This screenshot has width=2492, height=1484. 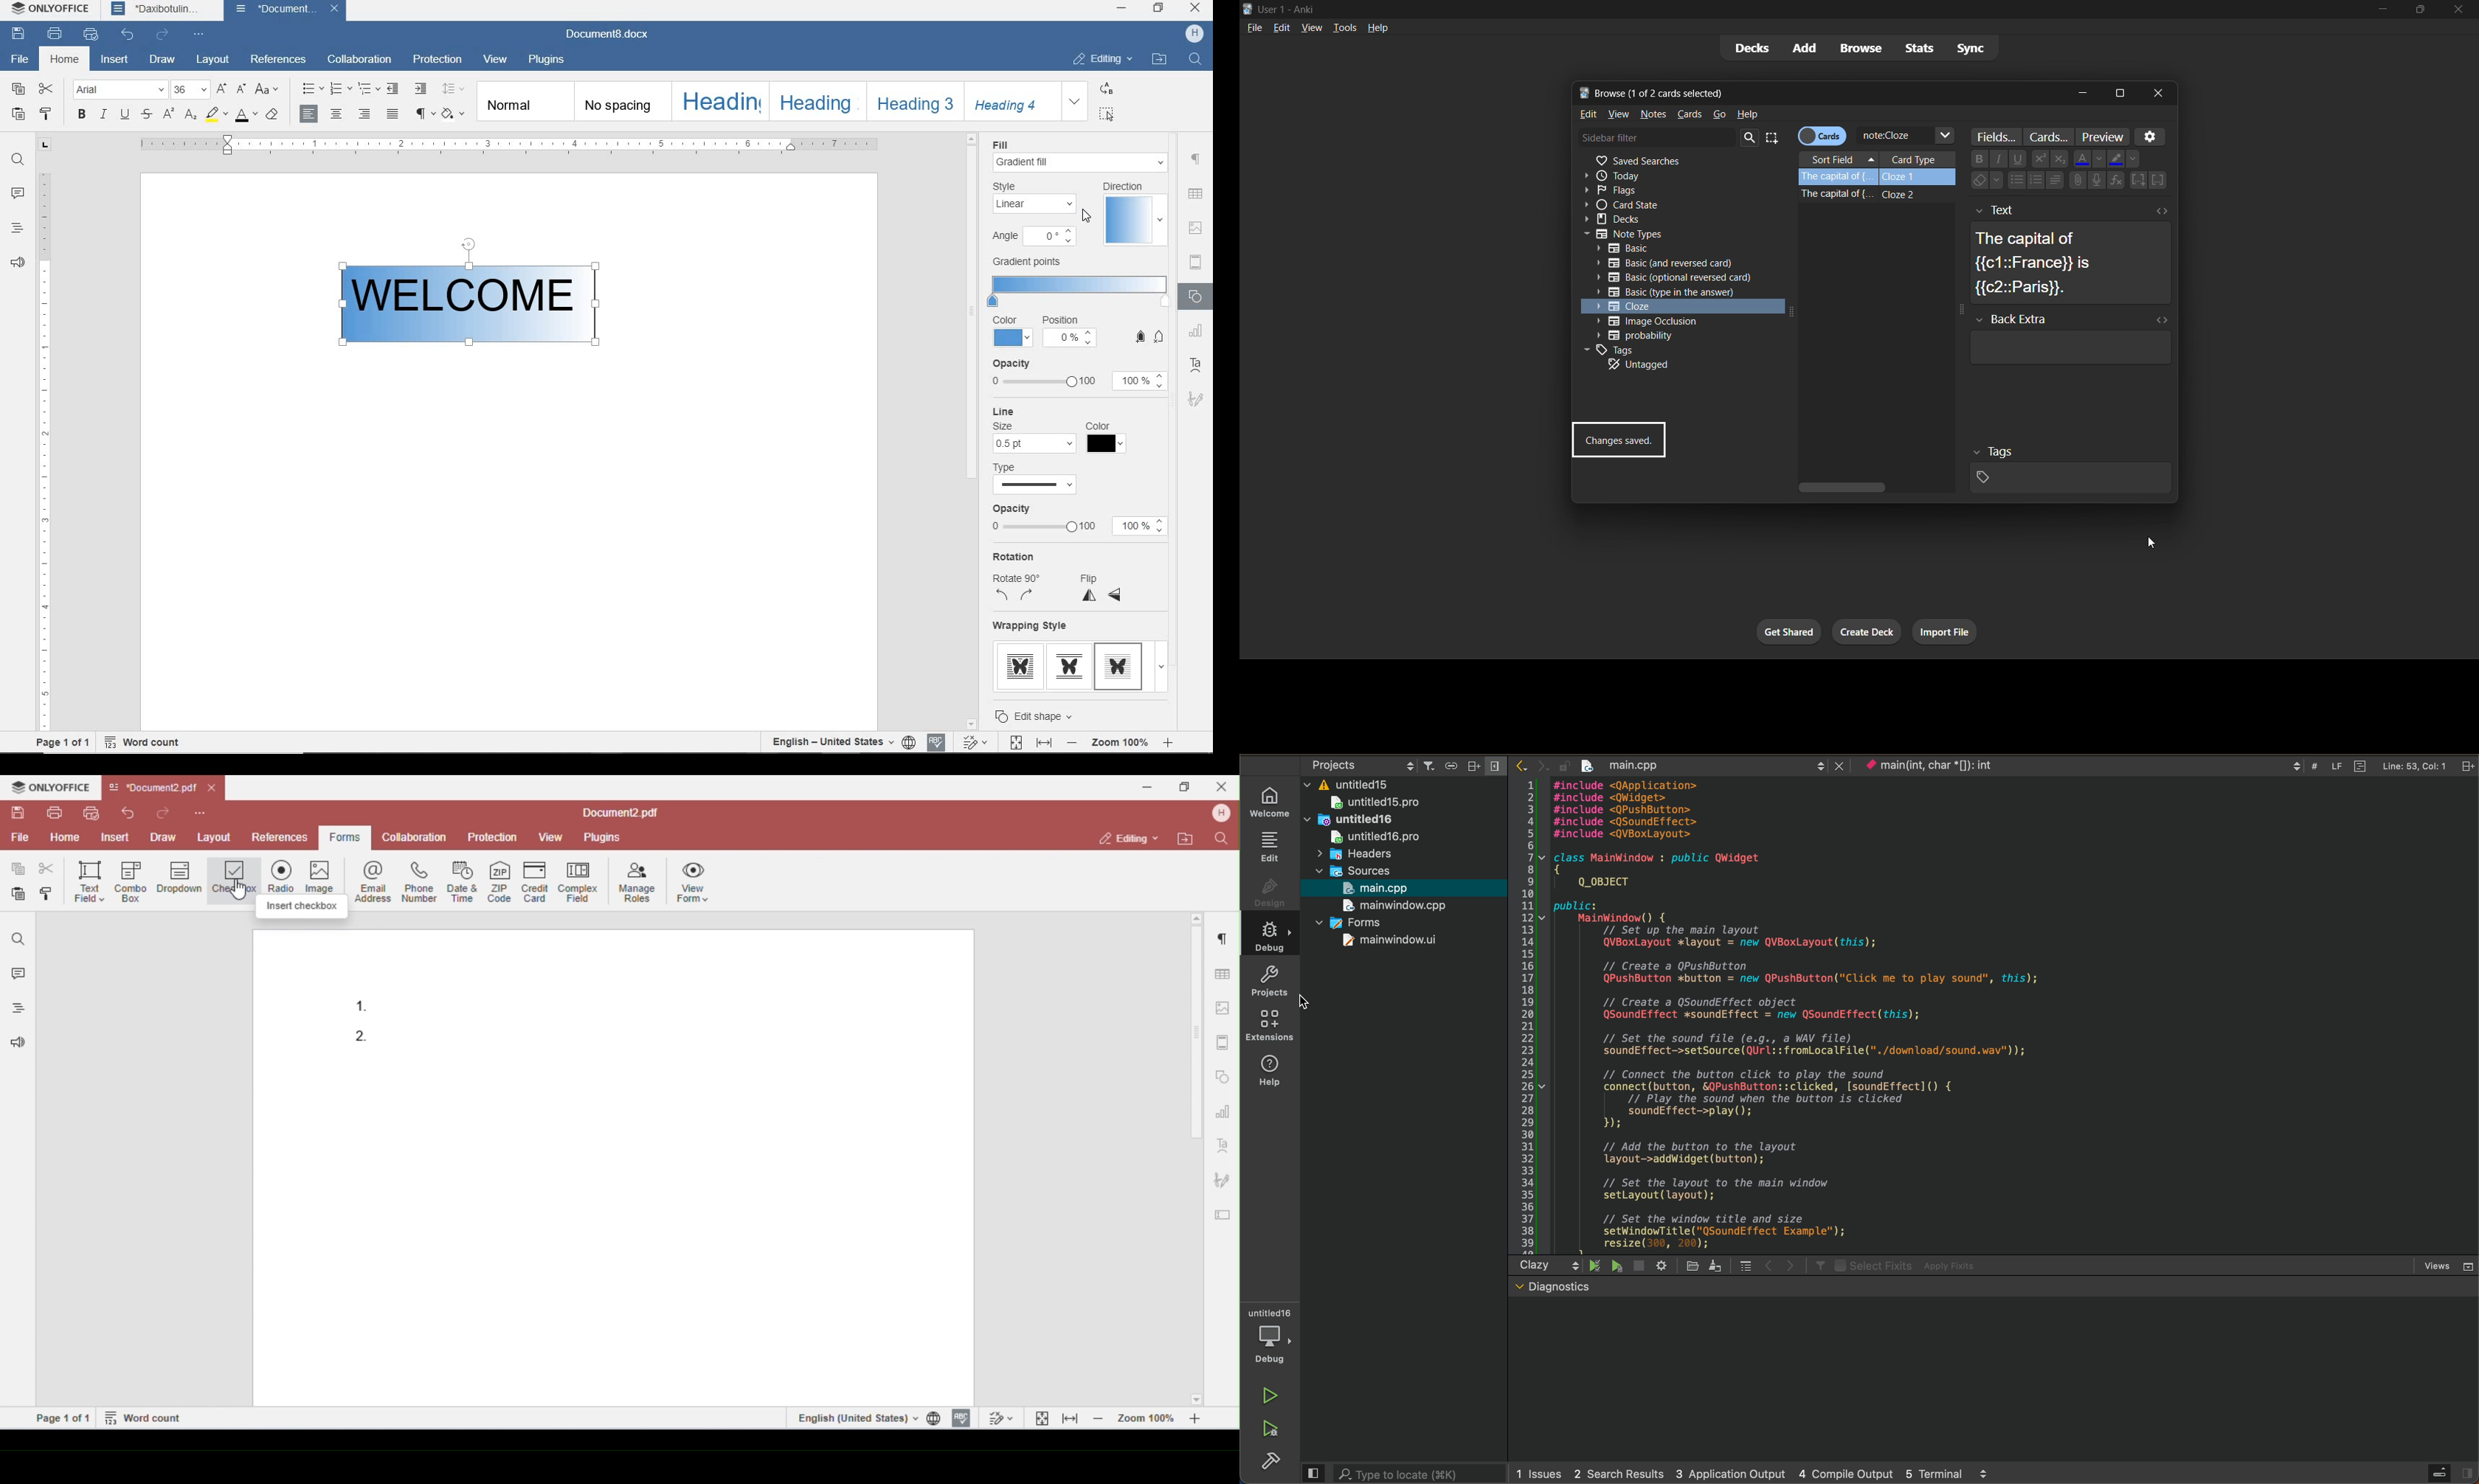 What do you see at coordinates (1712, 1267) in the screenshot?
I see `clear` at bounding box center [1712, 1267].